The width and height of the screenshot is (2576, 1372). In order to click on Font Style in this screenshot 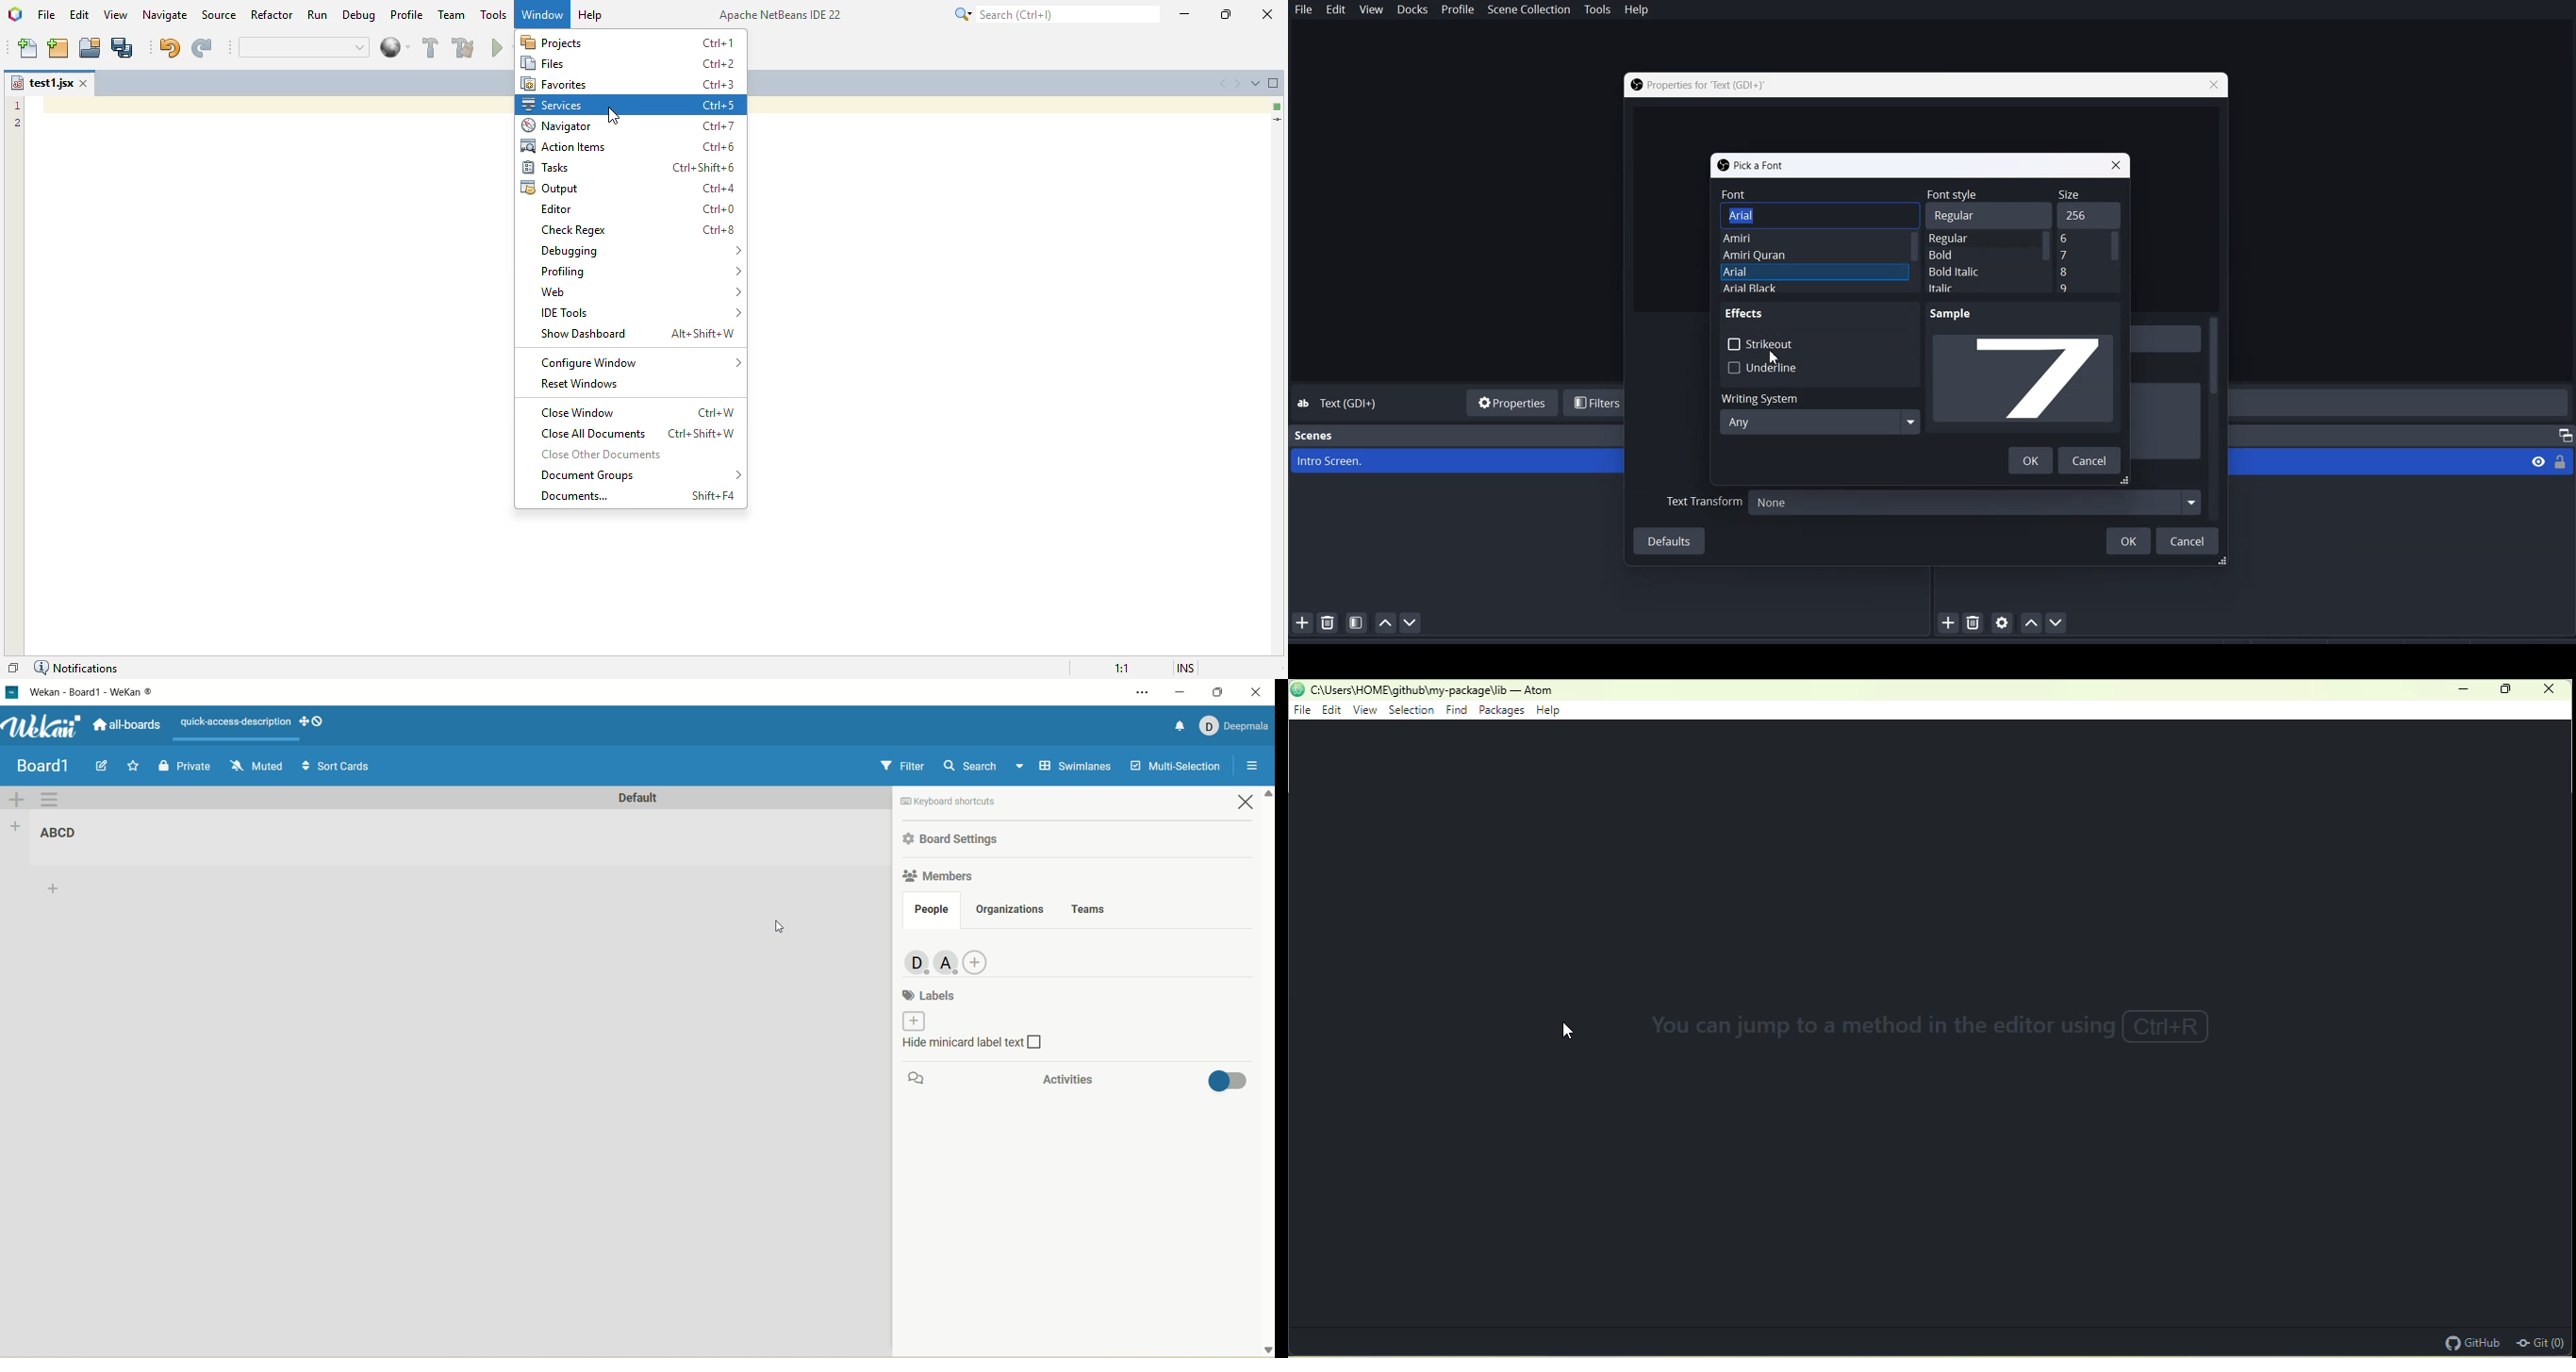, I will do `click(1978, 194)`.